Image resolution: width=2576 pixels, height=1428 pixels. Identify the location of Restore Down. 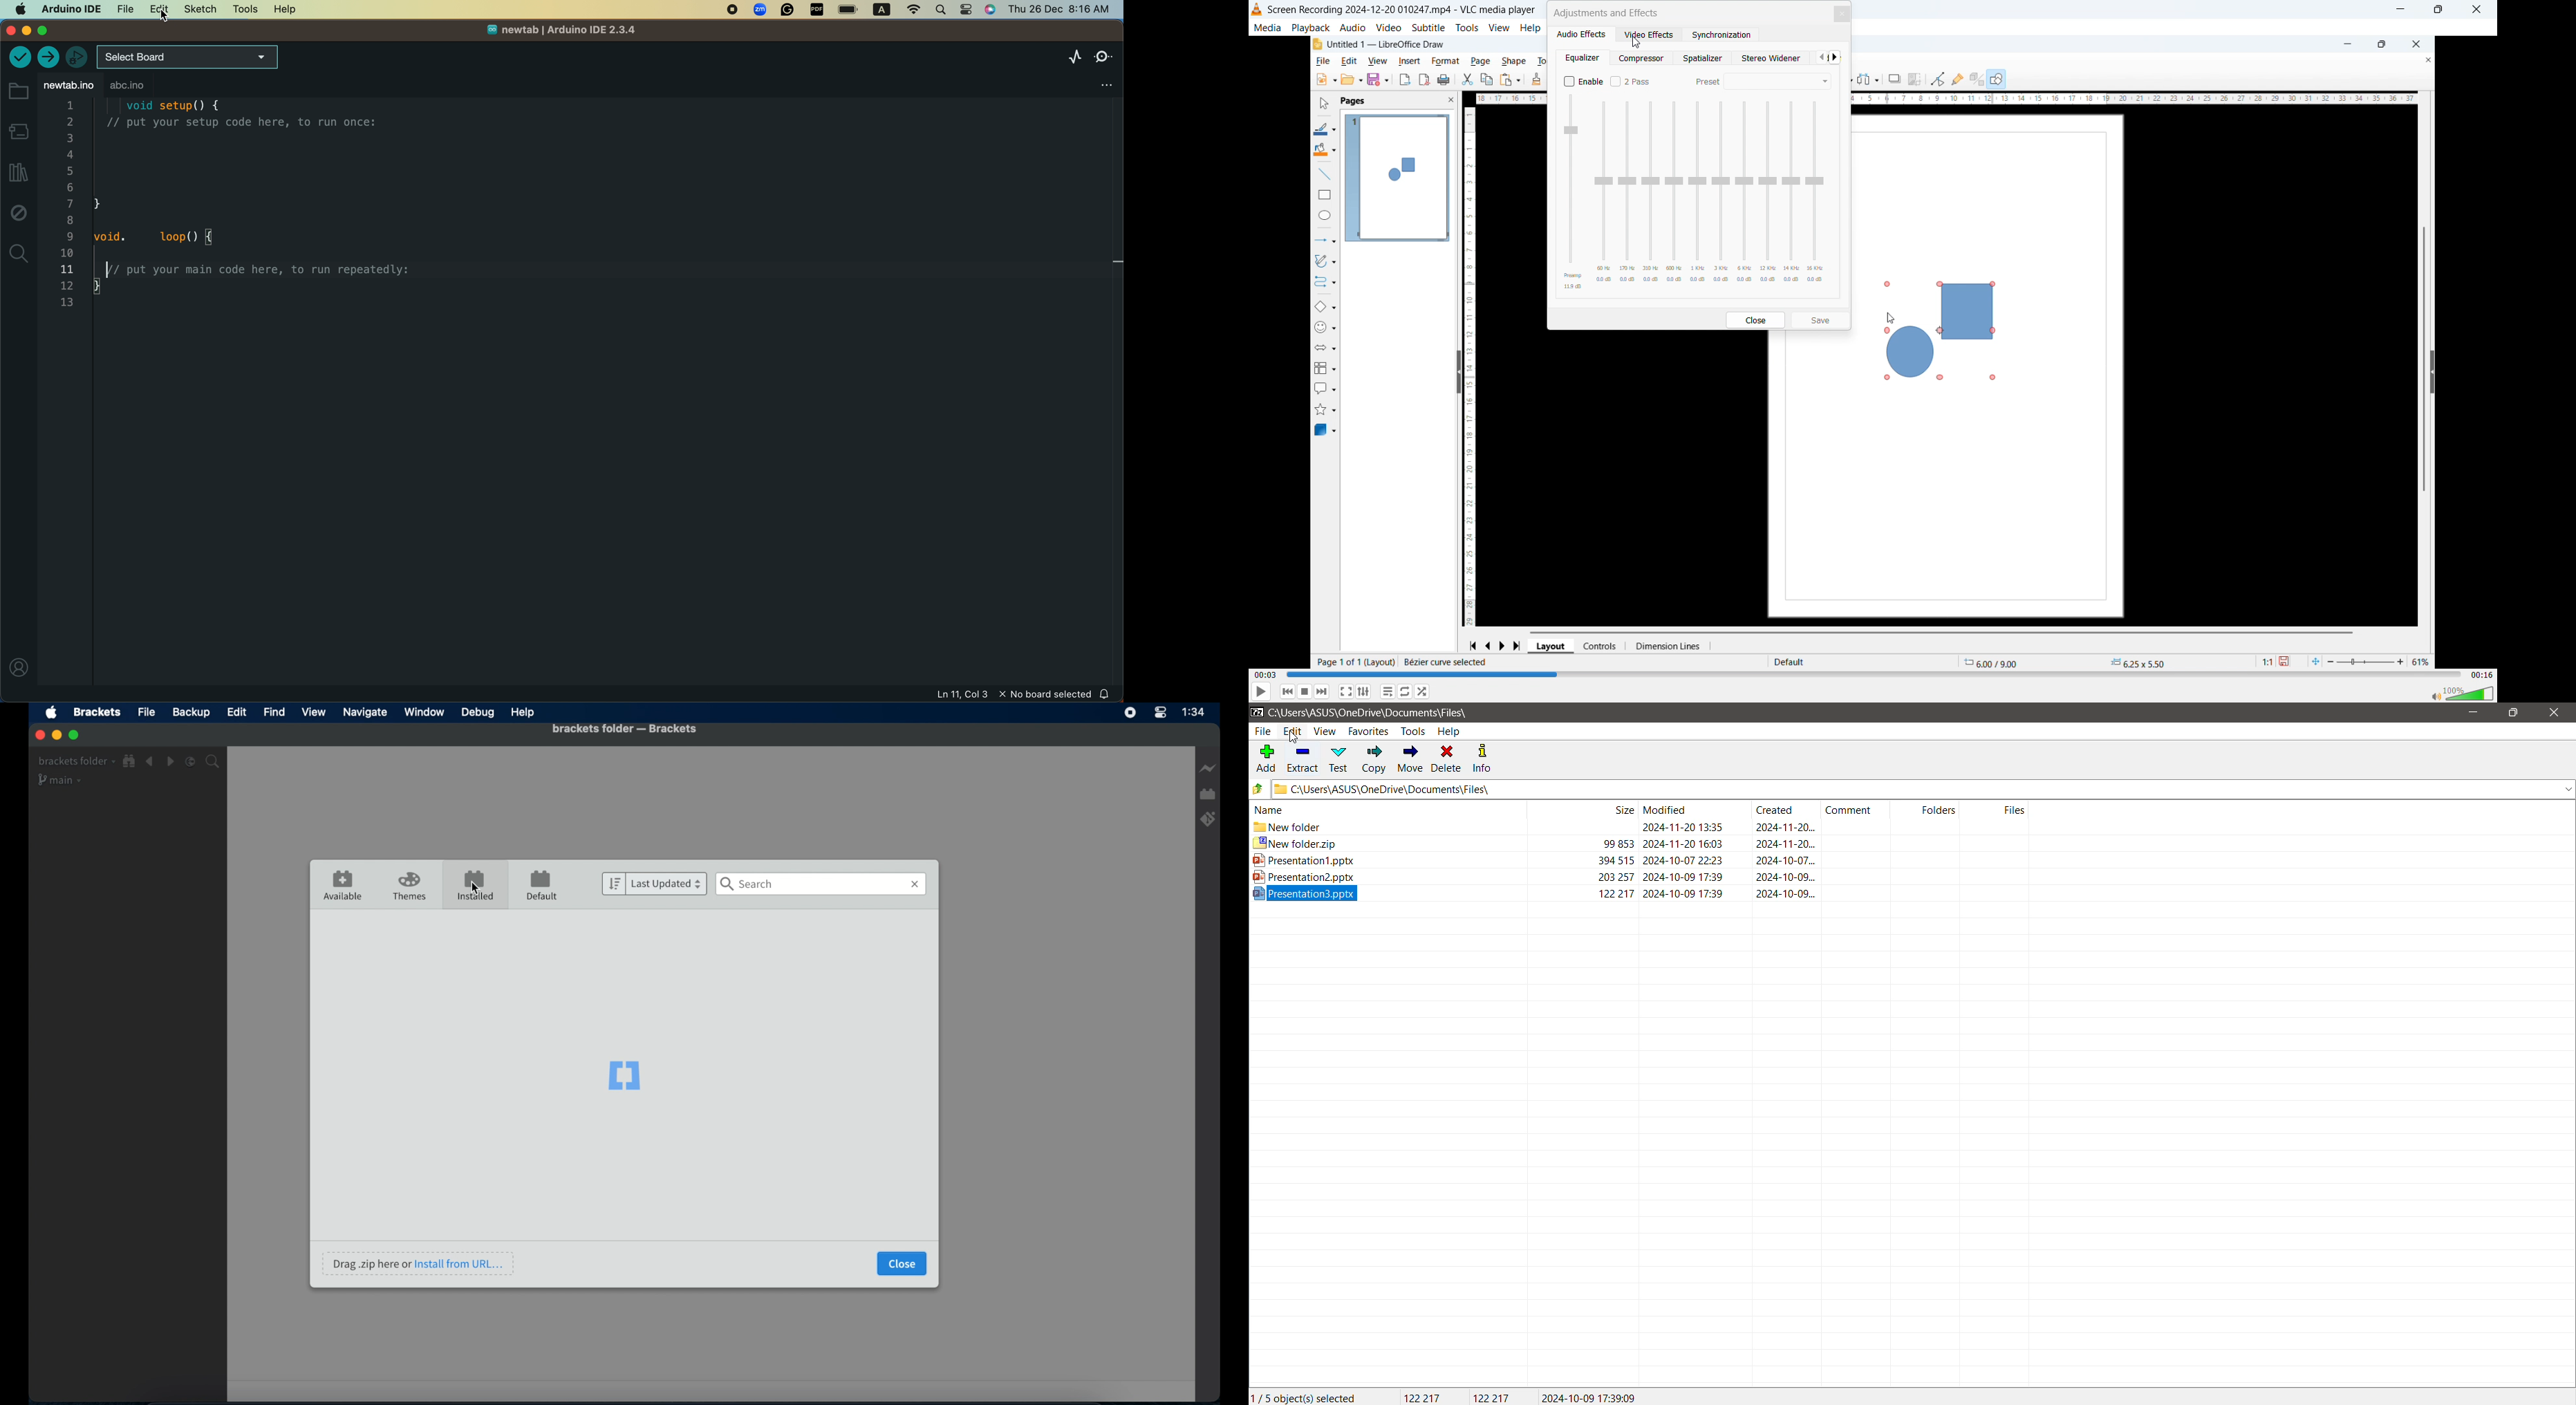
(2514, 714).